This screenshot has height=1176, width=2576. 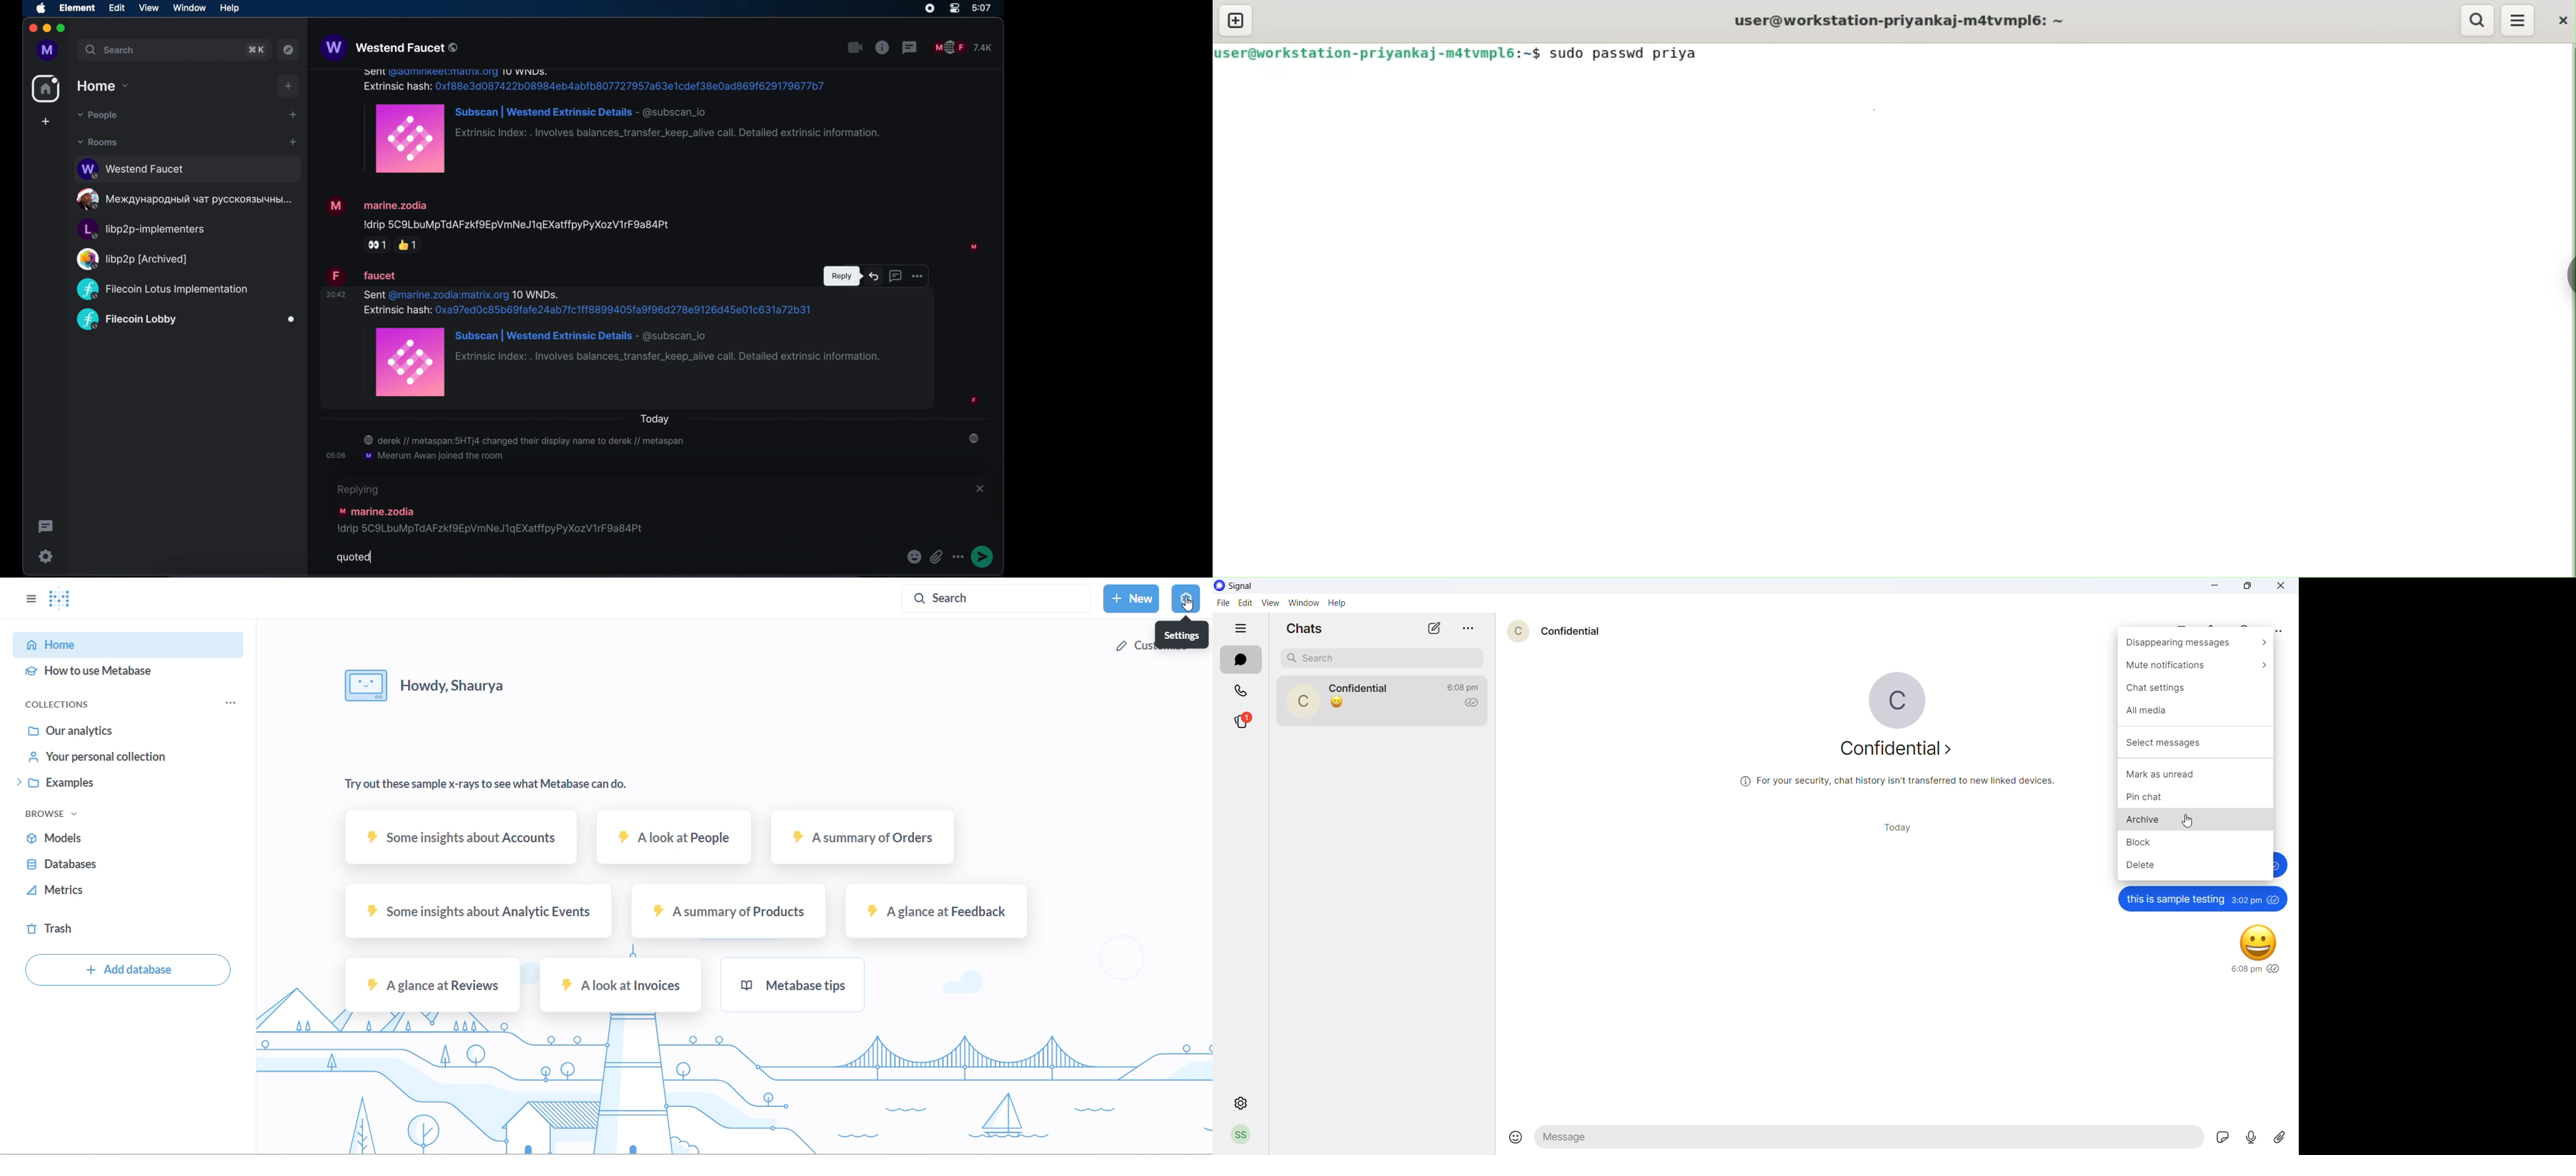 What do you see at coordinates (1239, 1102) in the screenshot?
I see `settings` at bounding box center [1239, 1102].